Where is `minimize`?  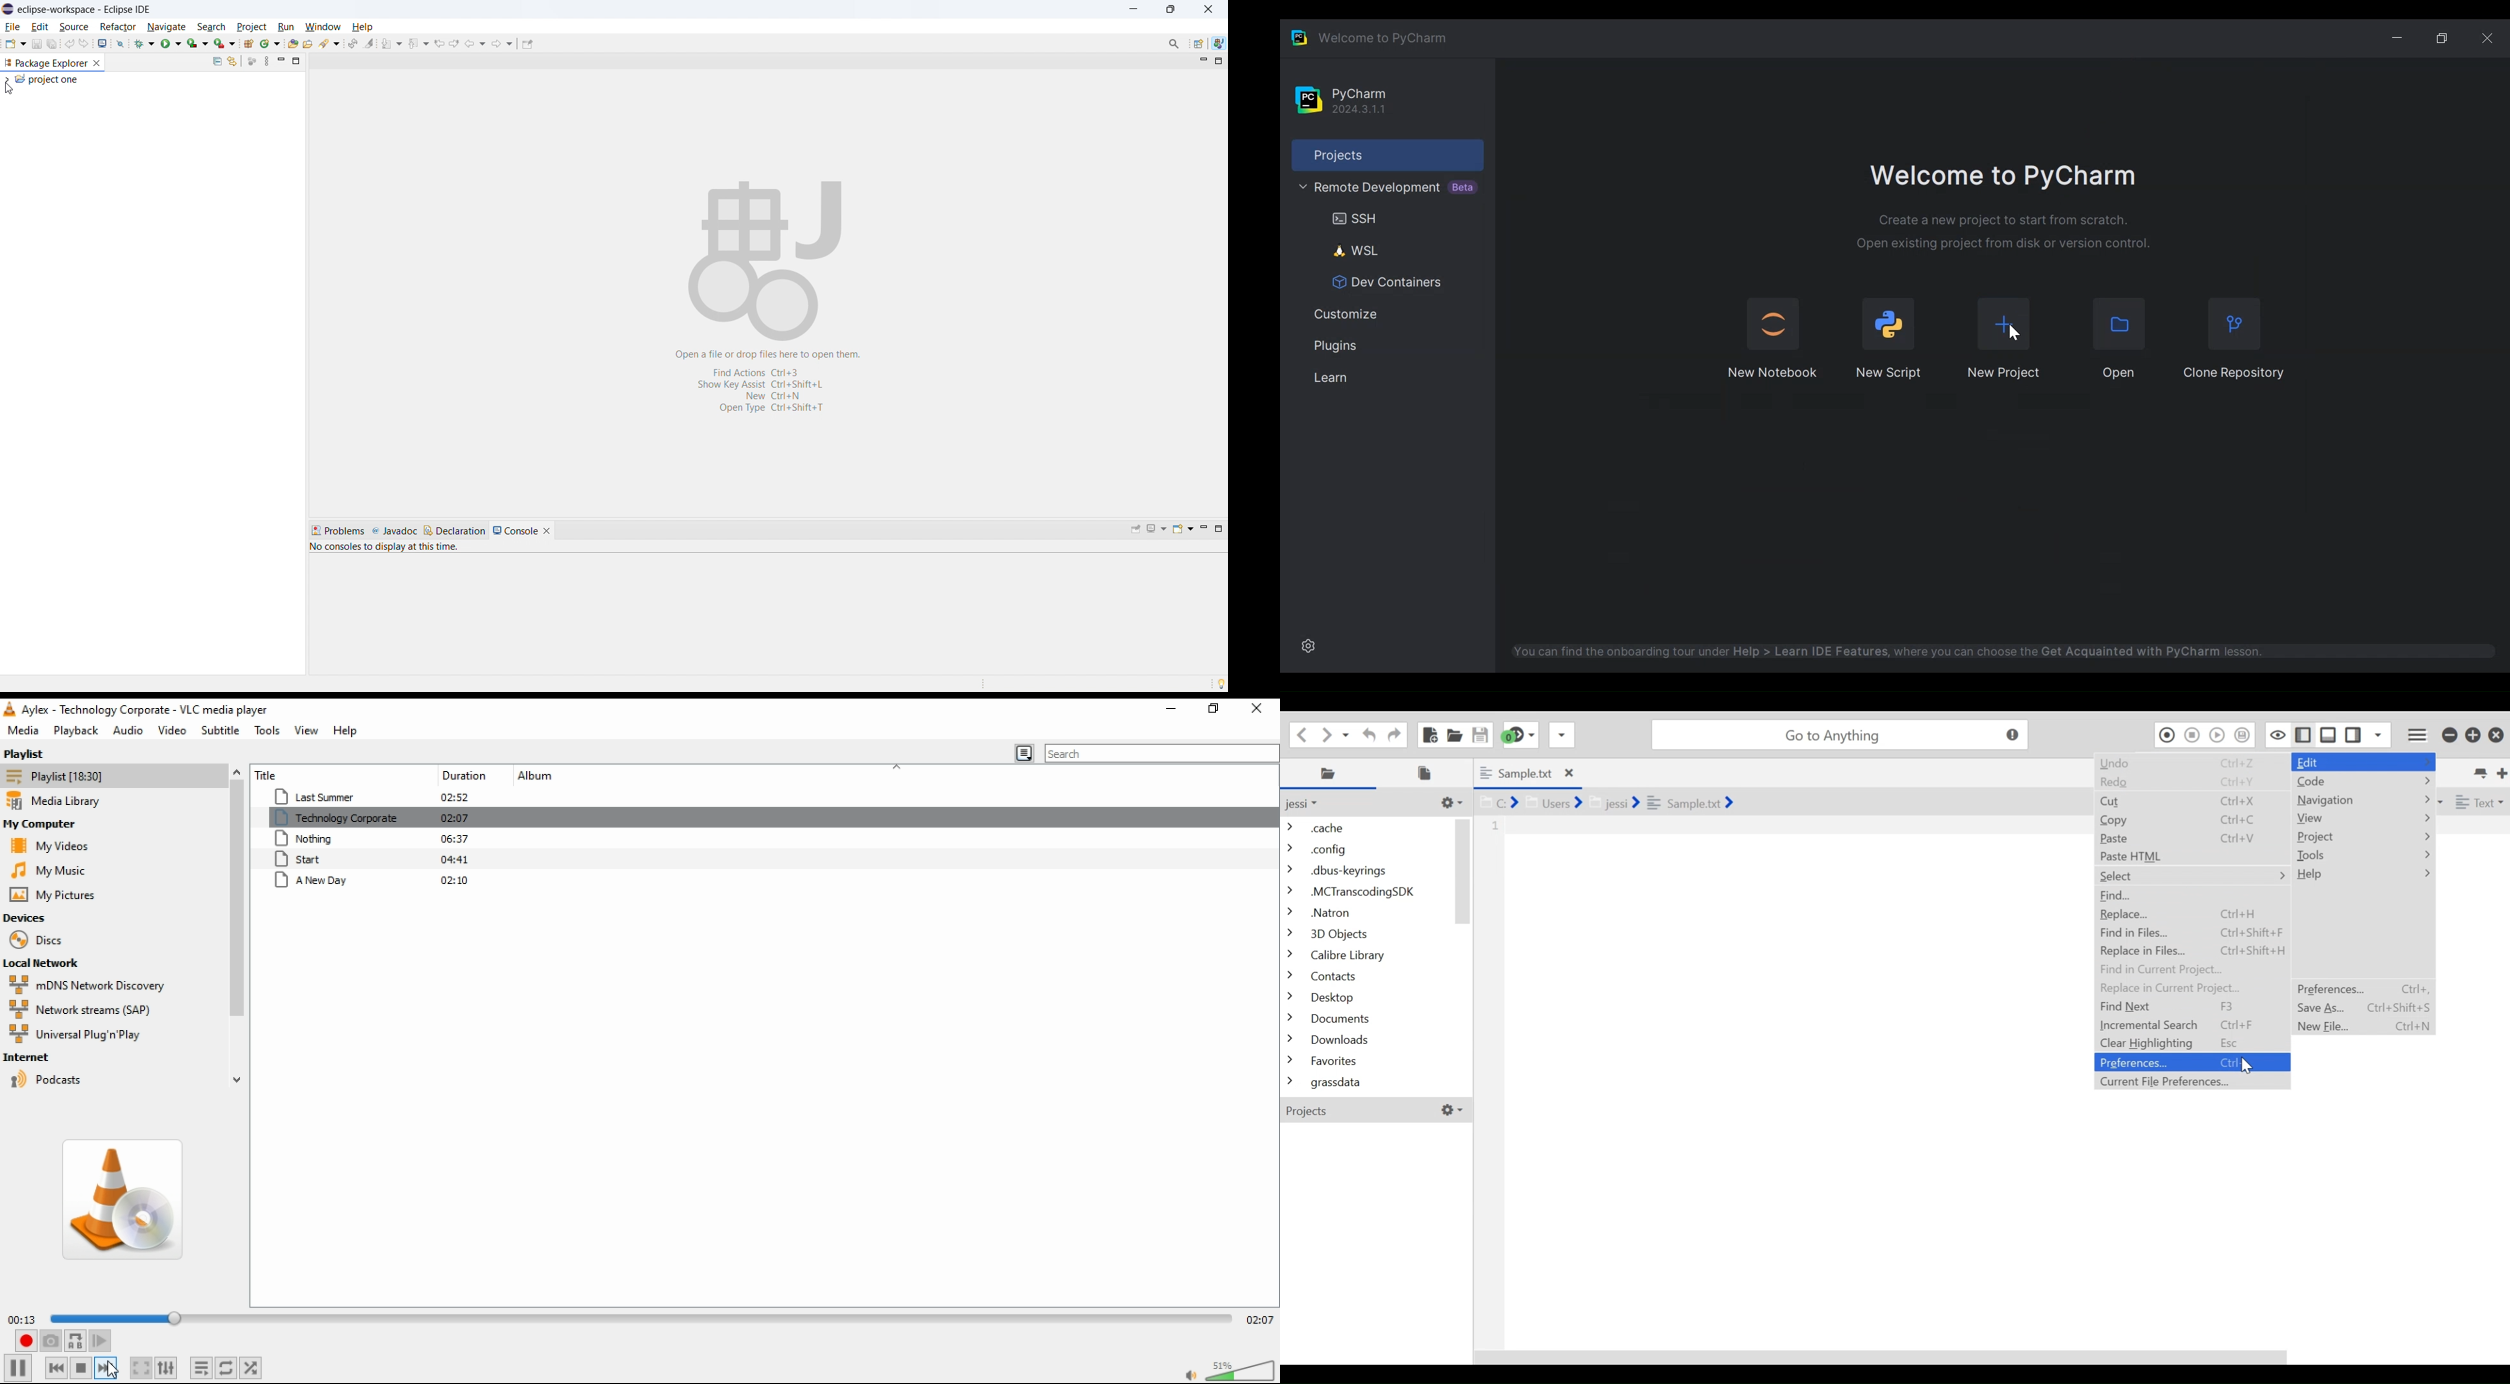
minimize is located at coordinates (1201, 60).